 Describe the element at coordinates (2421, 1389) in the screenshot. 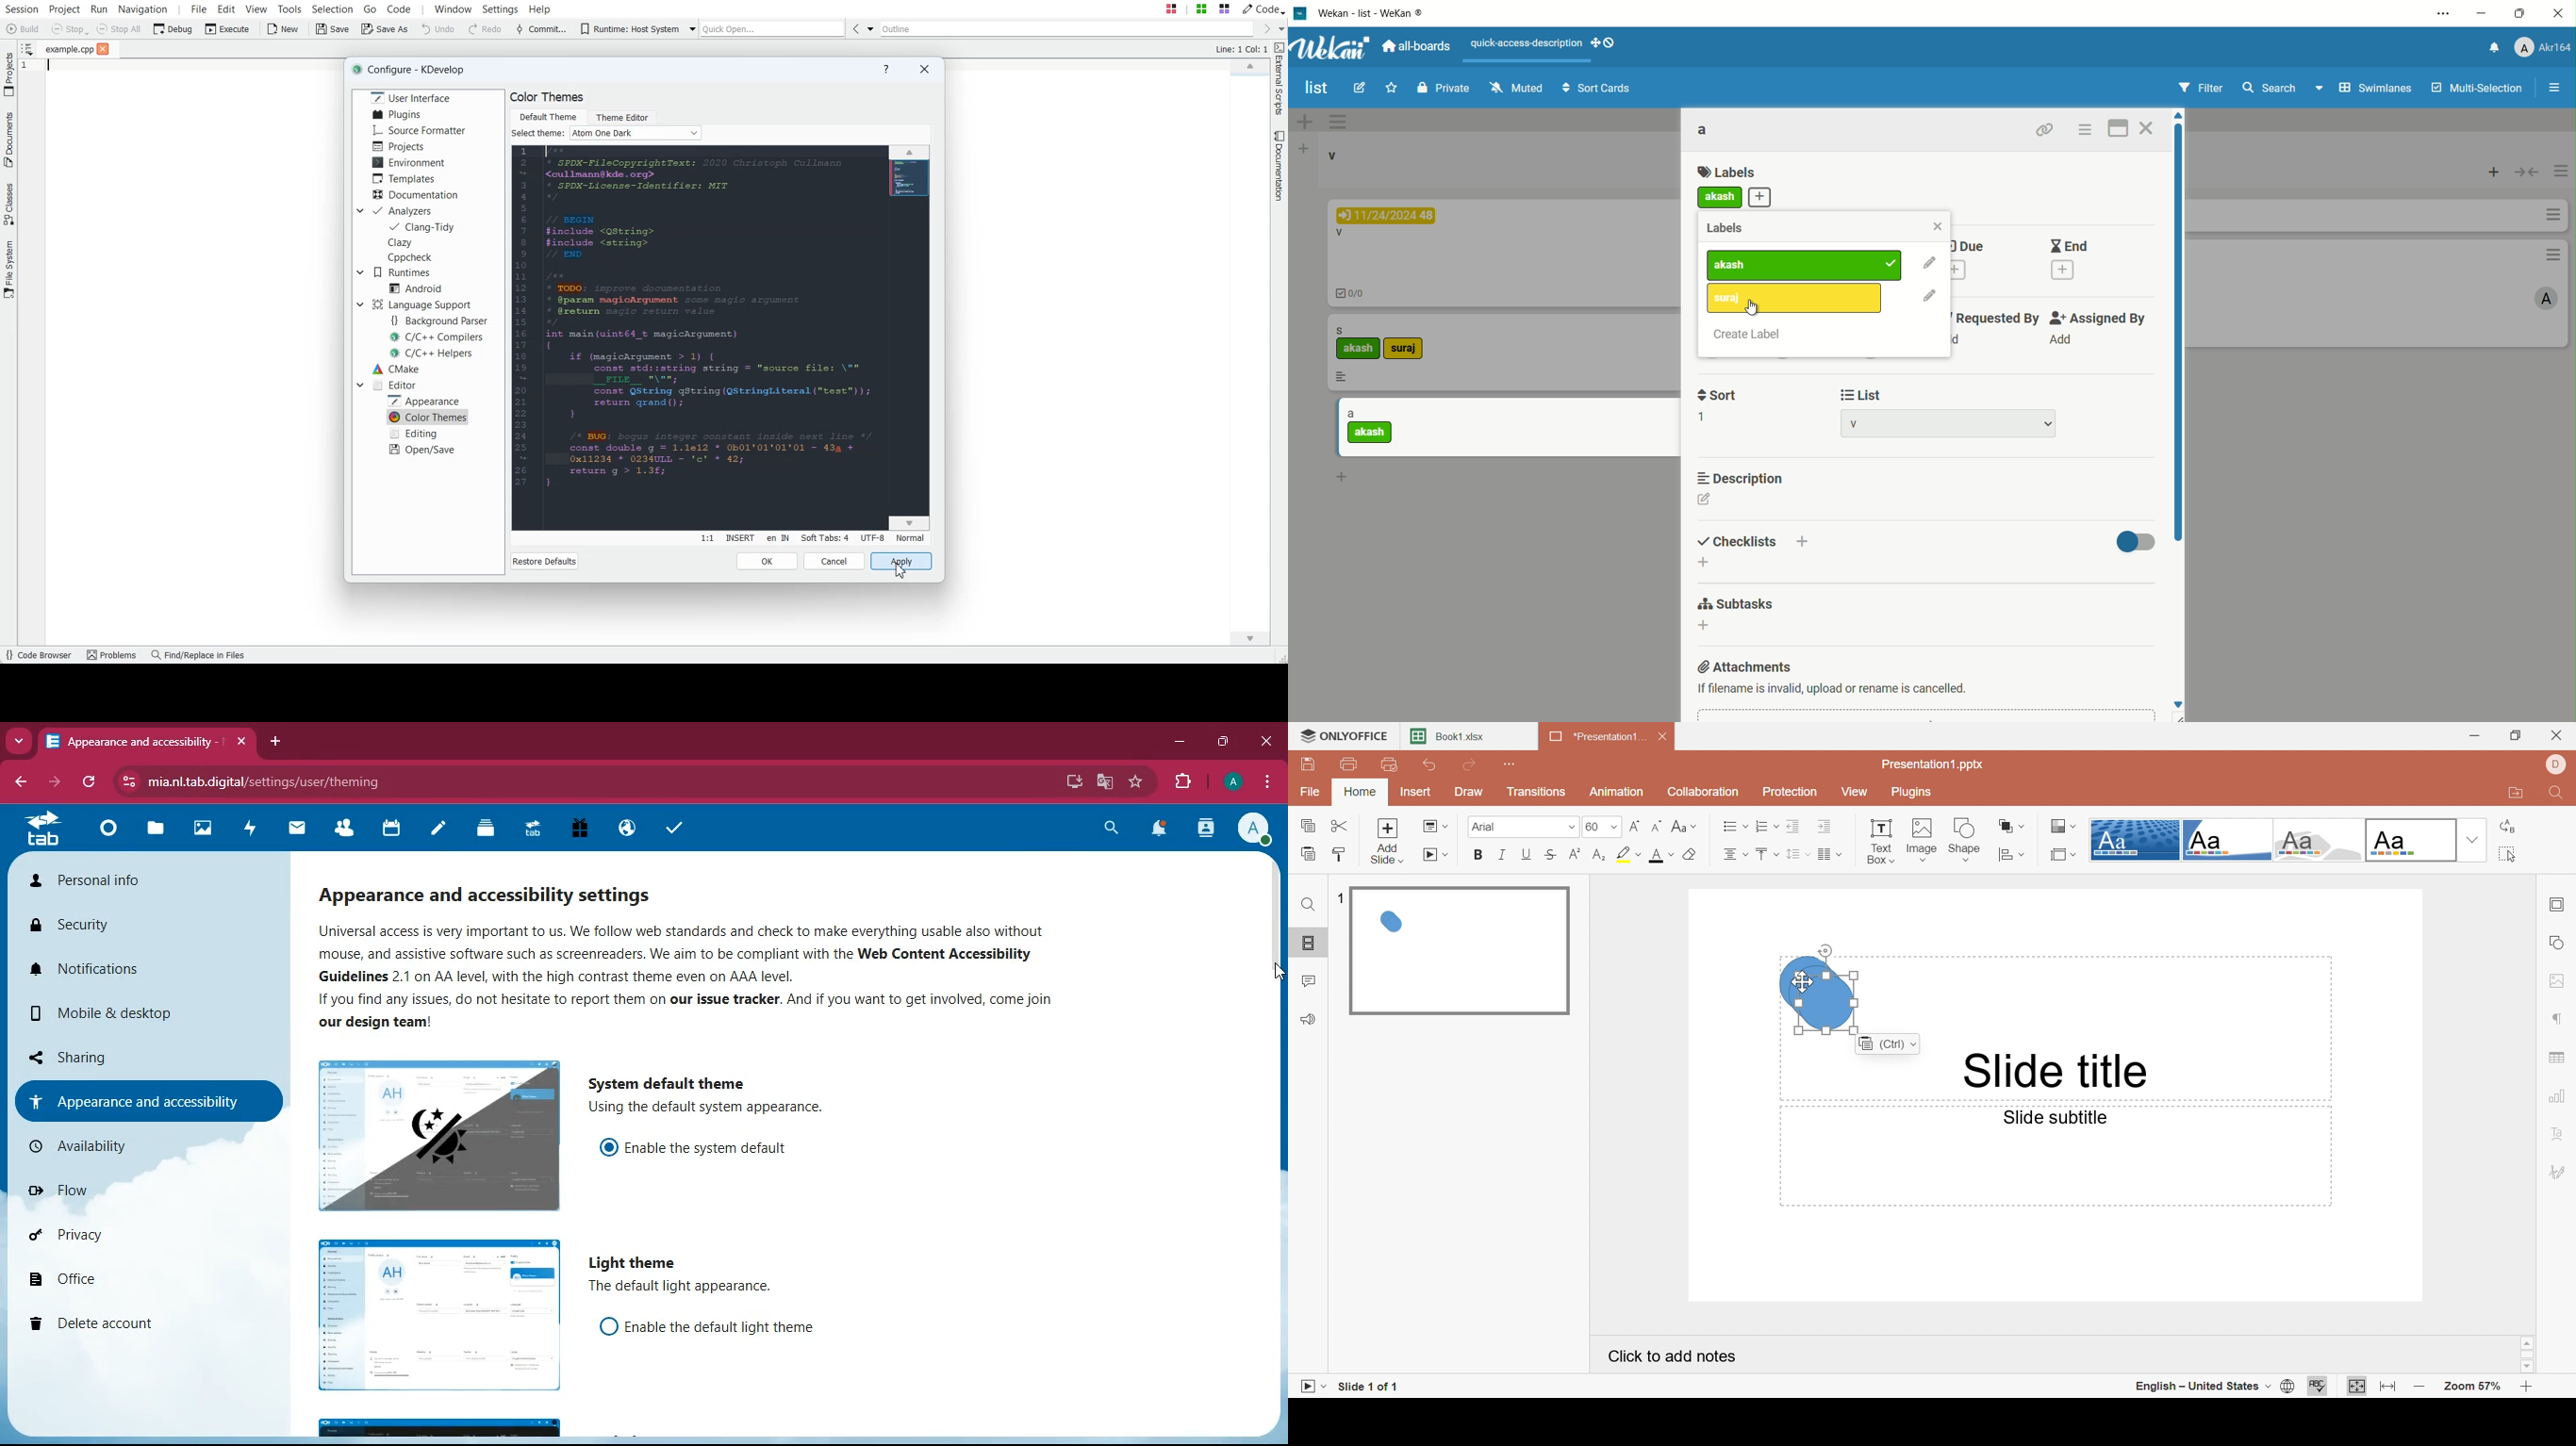

I see `Zoom out` at that location.